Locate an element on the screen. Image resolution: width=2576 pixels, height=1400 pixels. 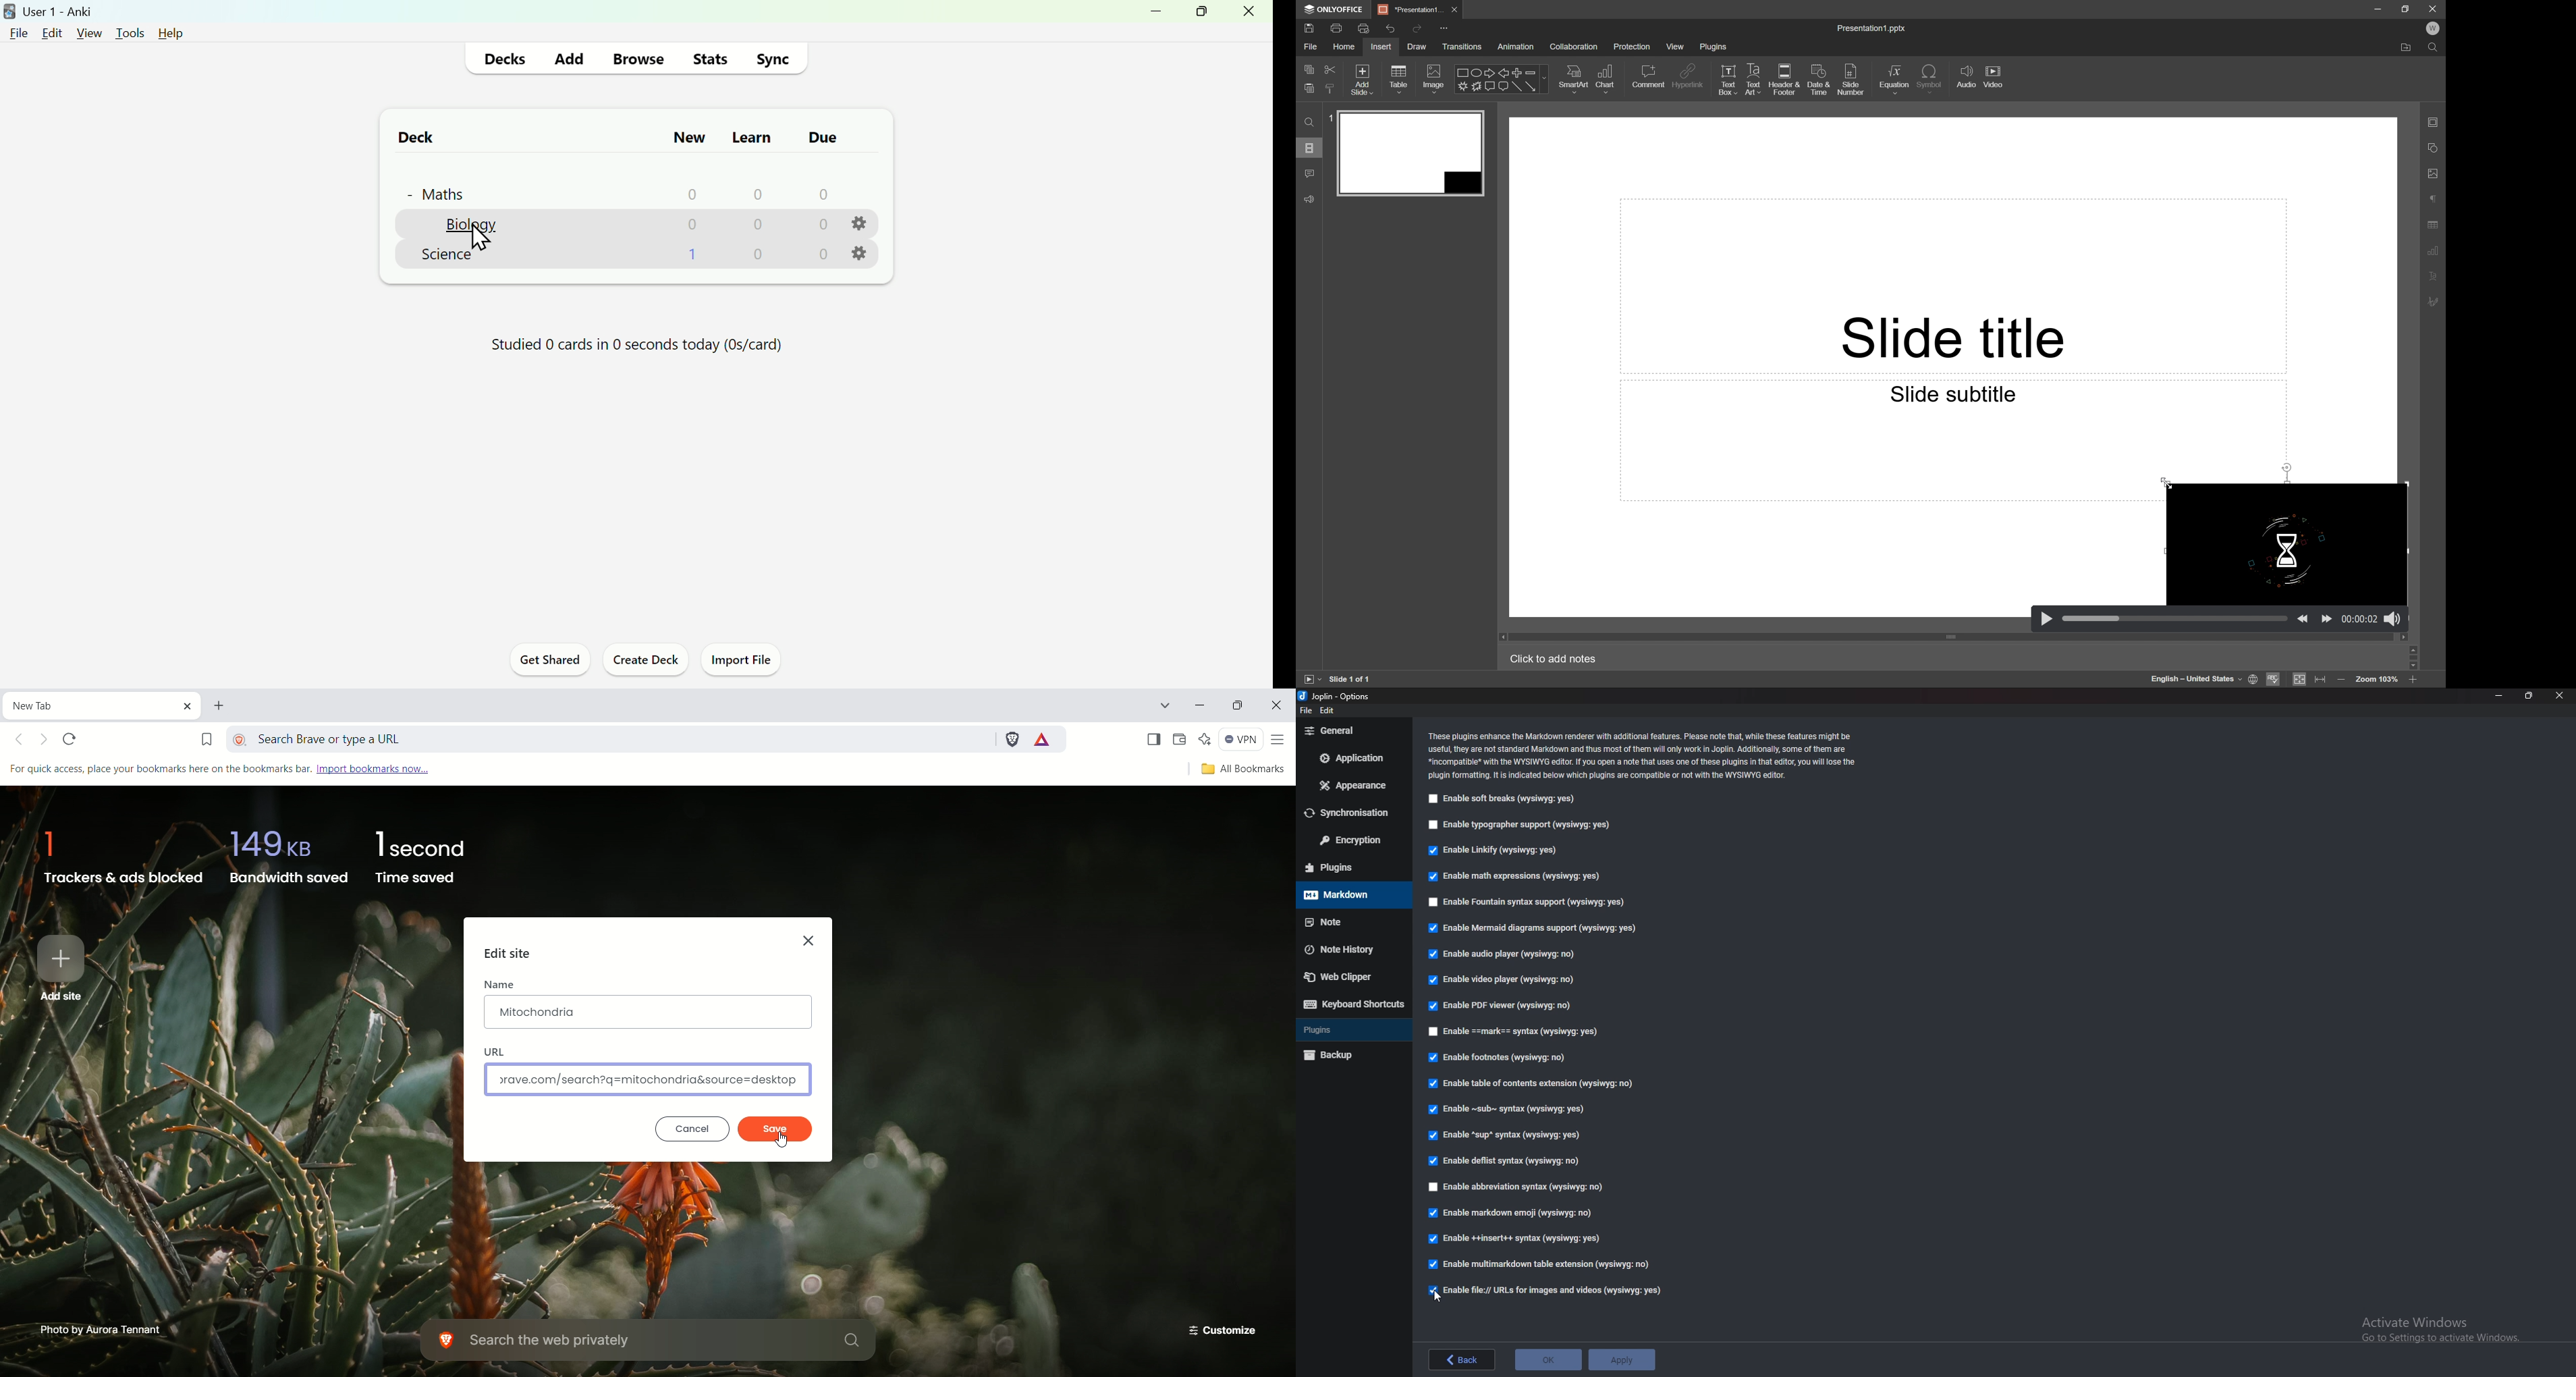
Appearance is located at coordinates (1350, 785).